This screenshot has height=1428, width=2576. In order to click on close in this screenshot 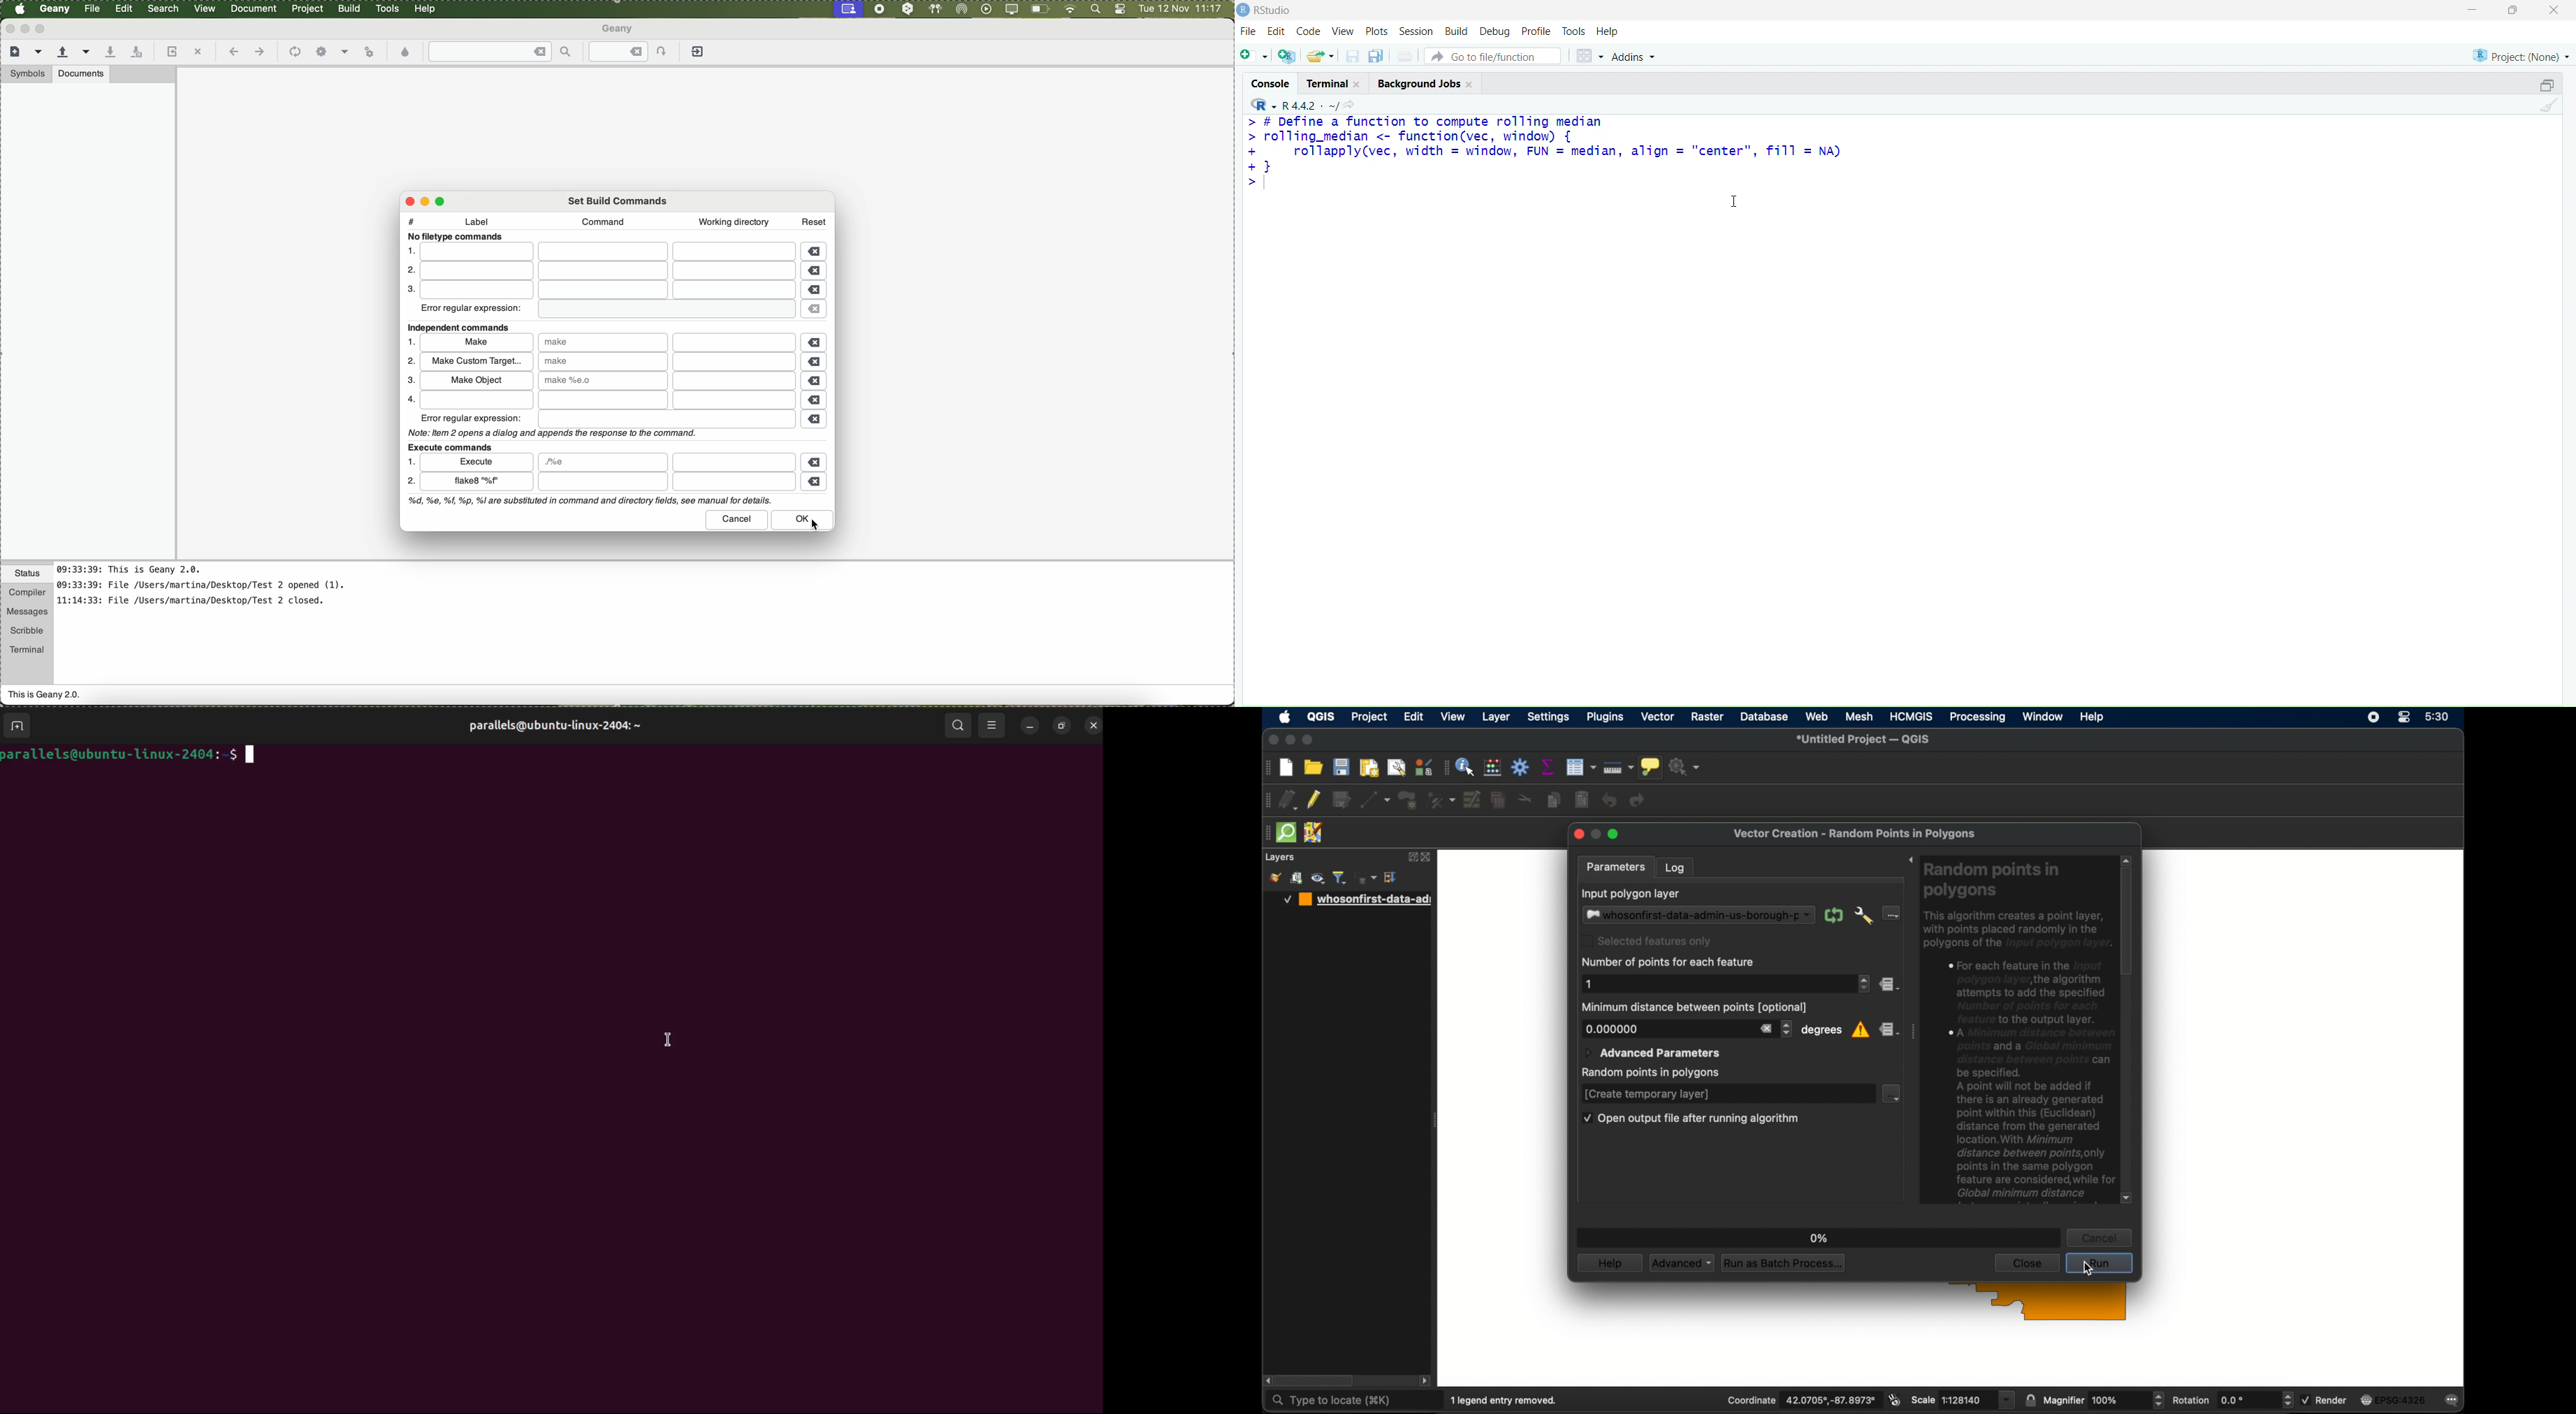, I will do `click(1469, 85)`.